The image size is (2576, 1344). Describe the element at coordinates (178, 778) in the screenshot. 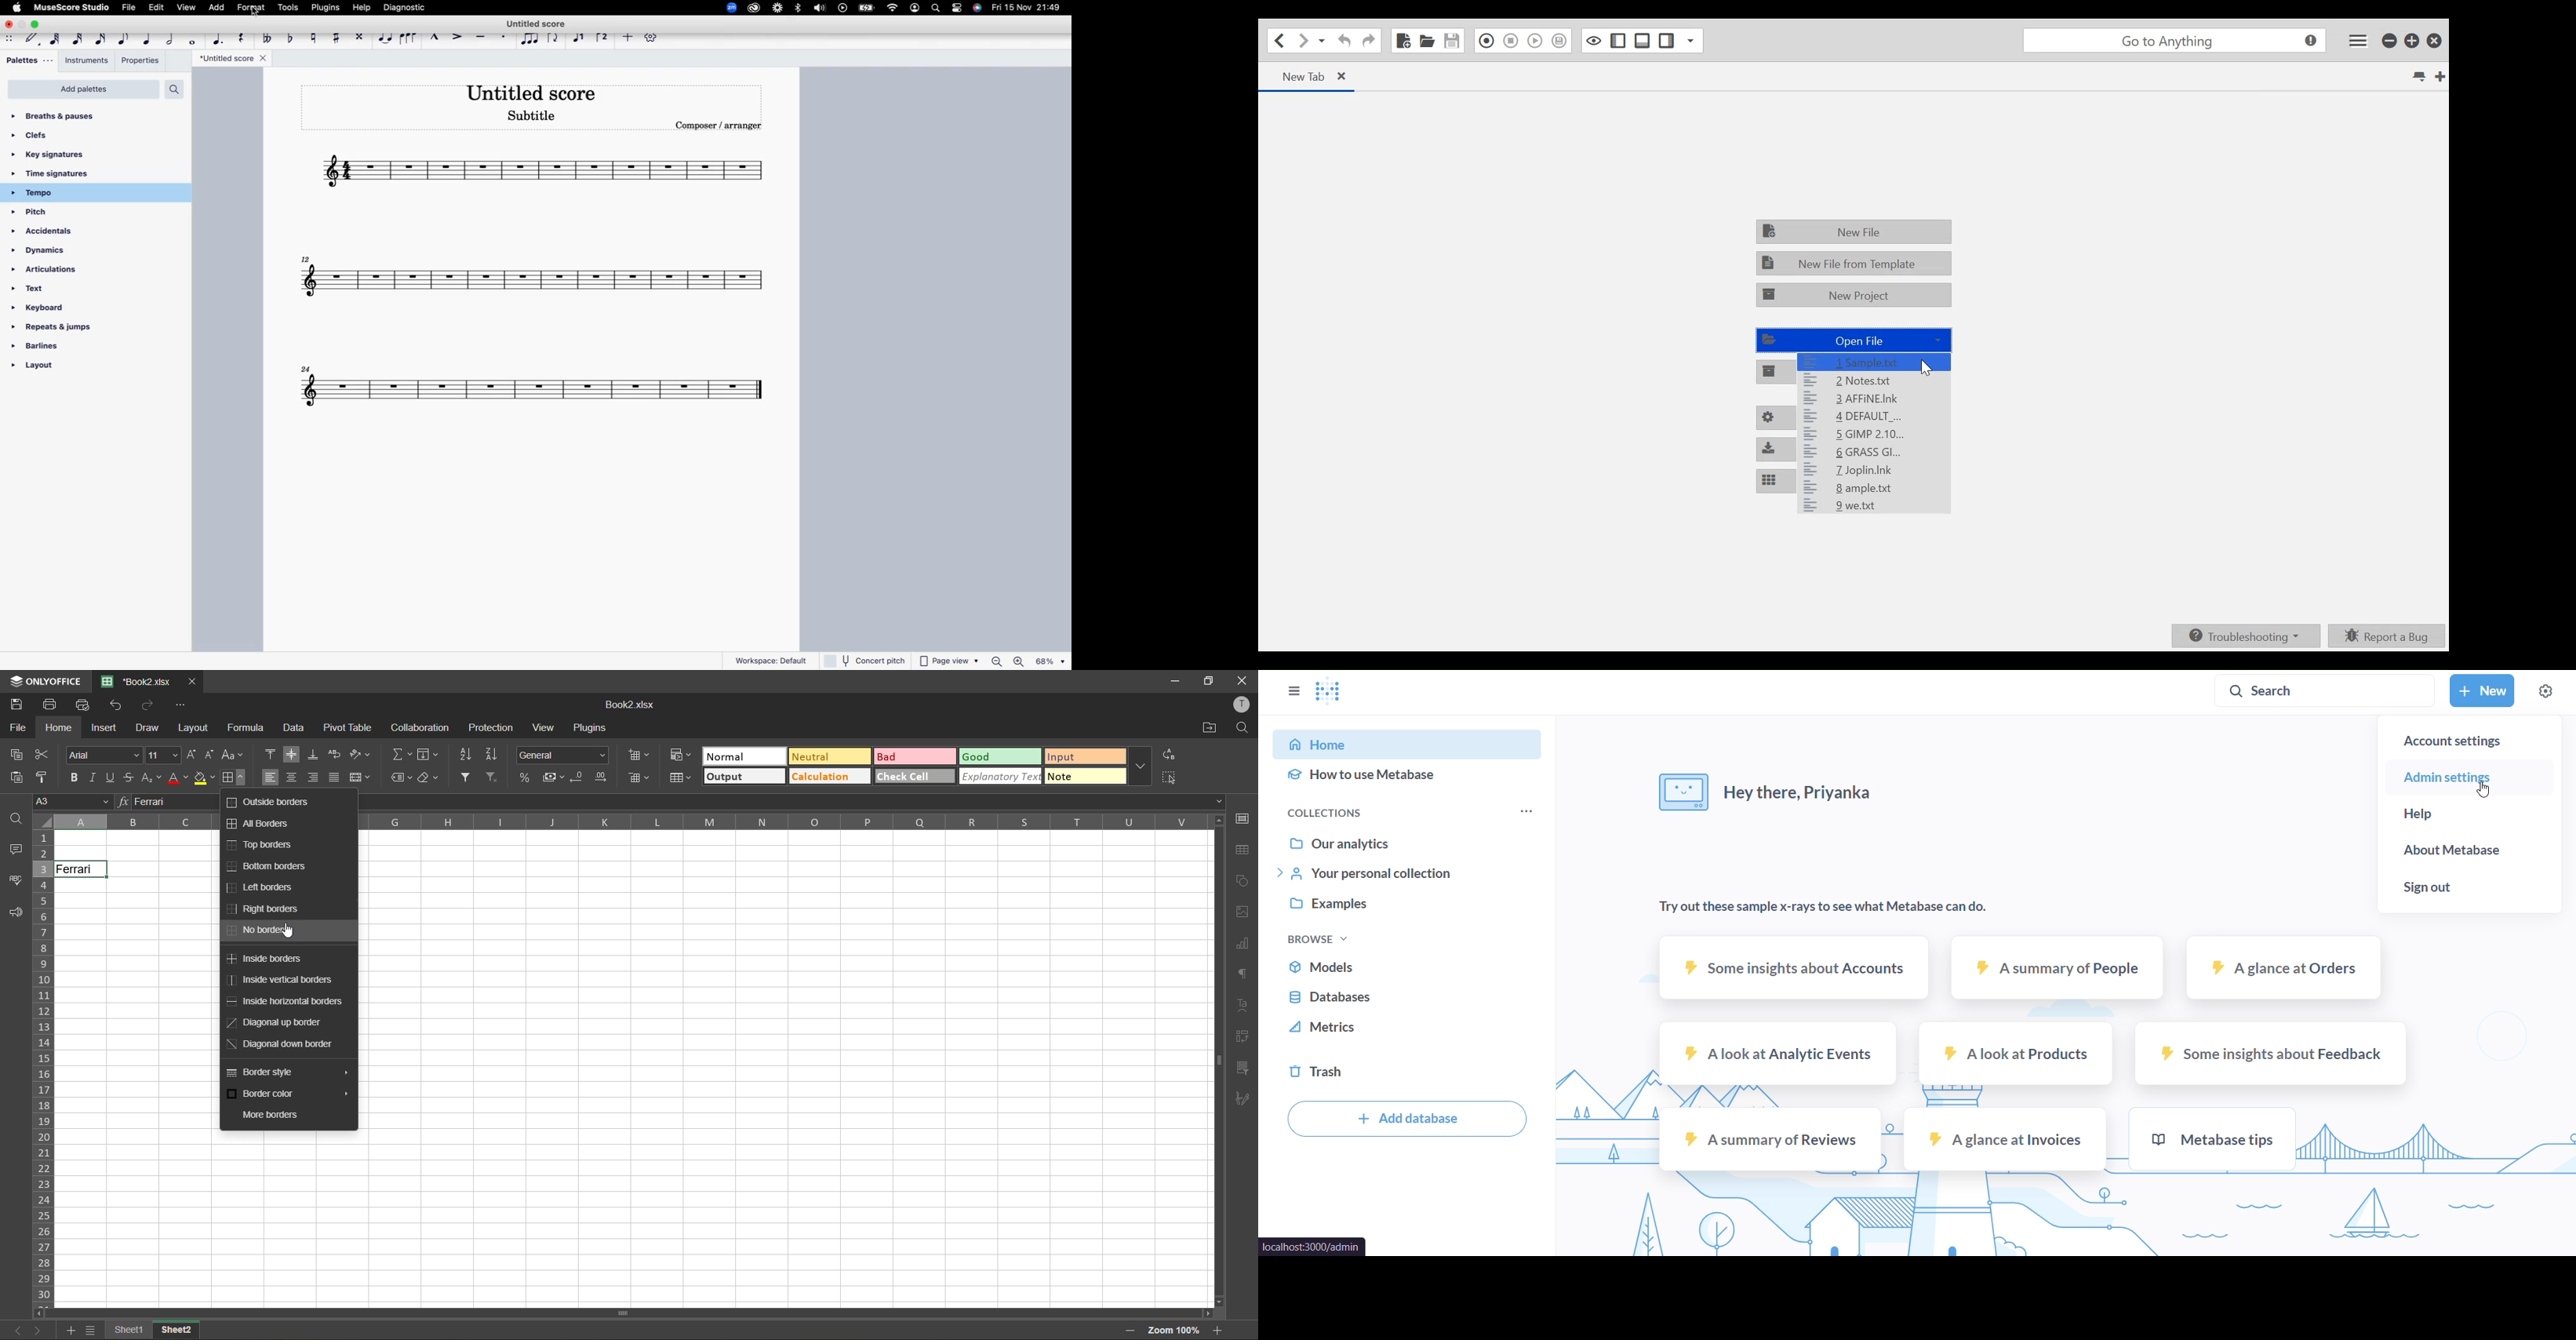

I see `font color` at that location.